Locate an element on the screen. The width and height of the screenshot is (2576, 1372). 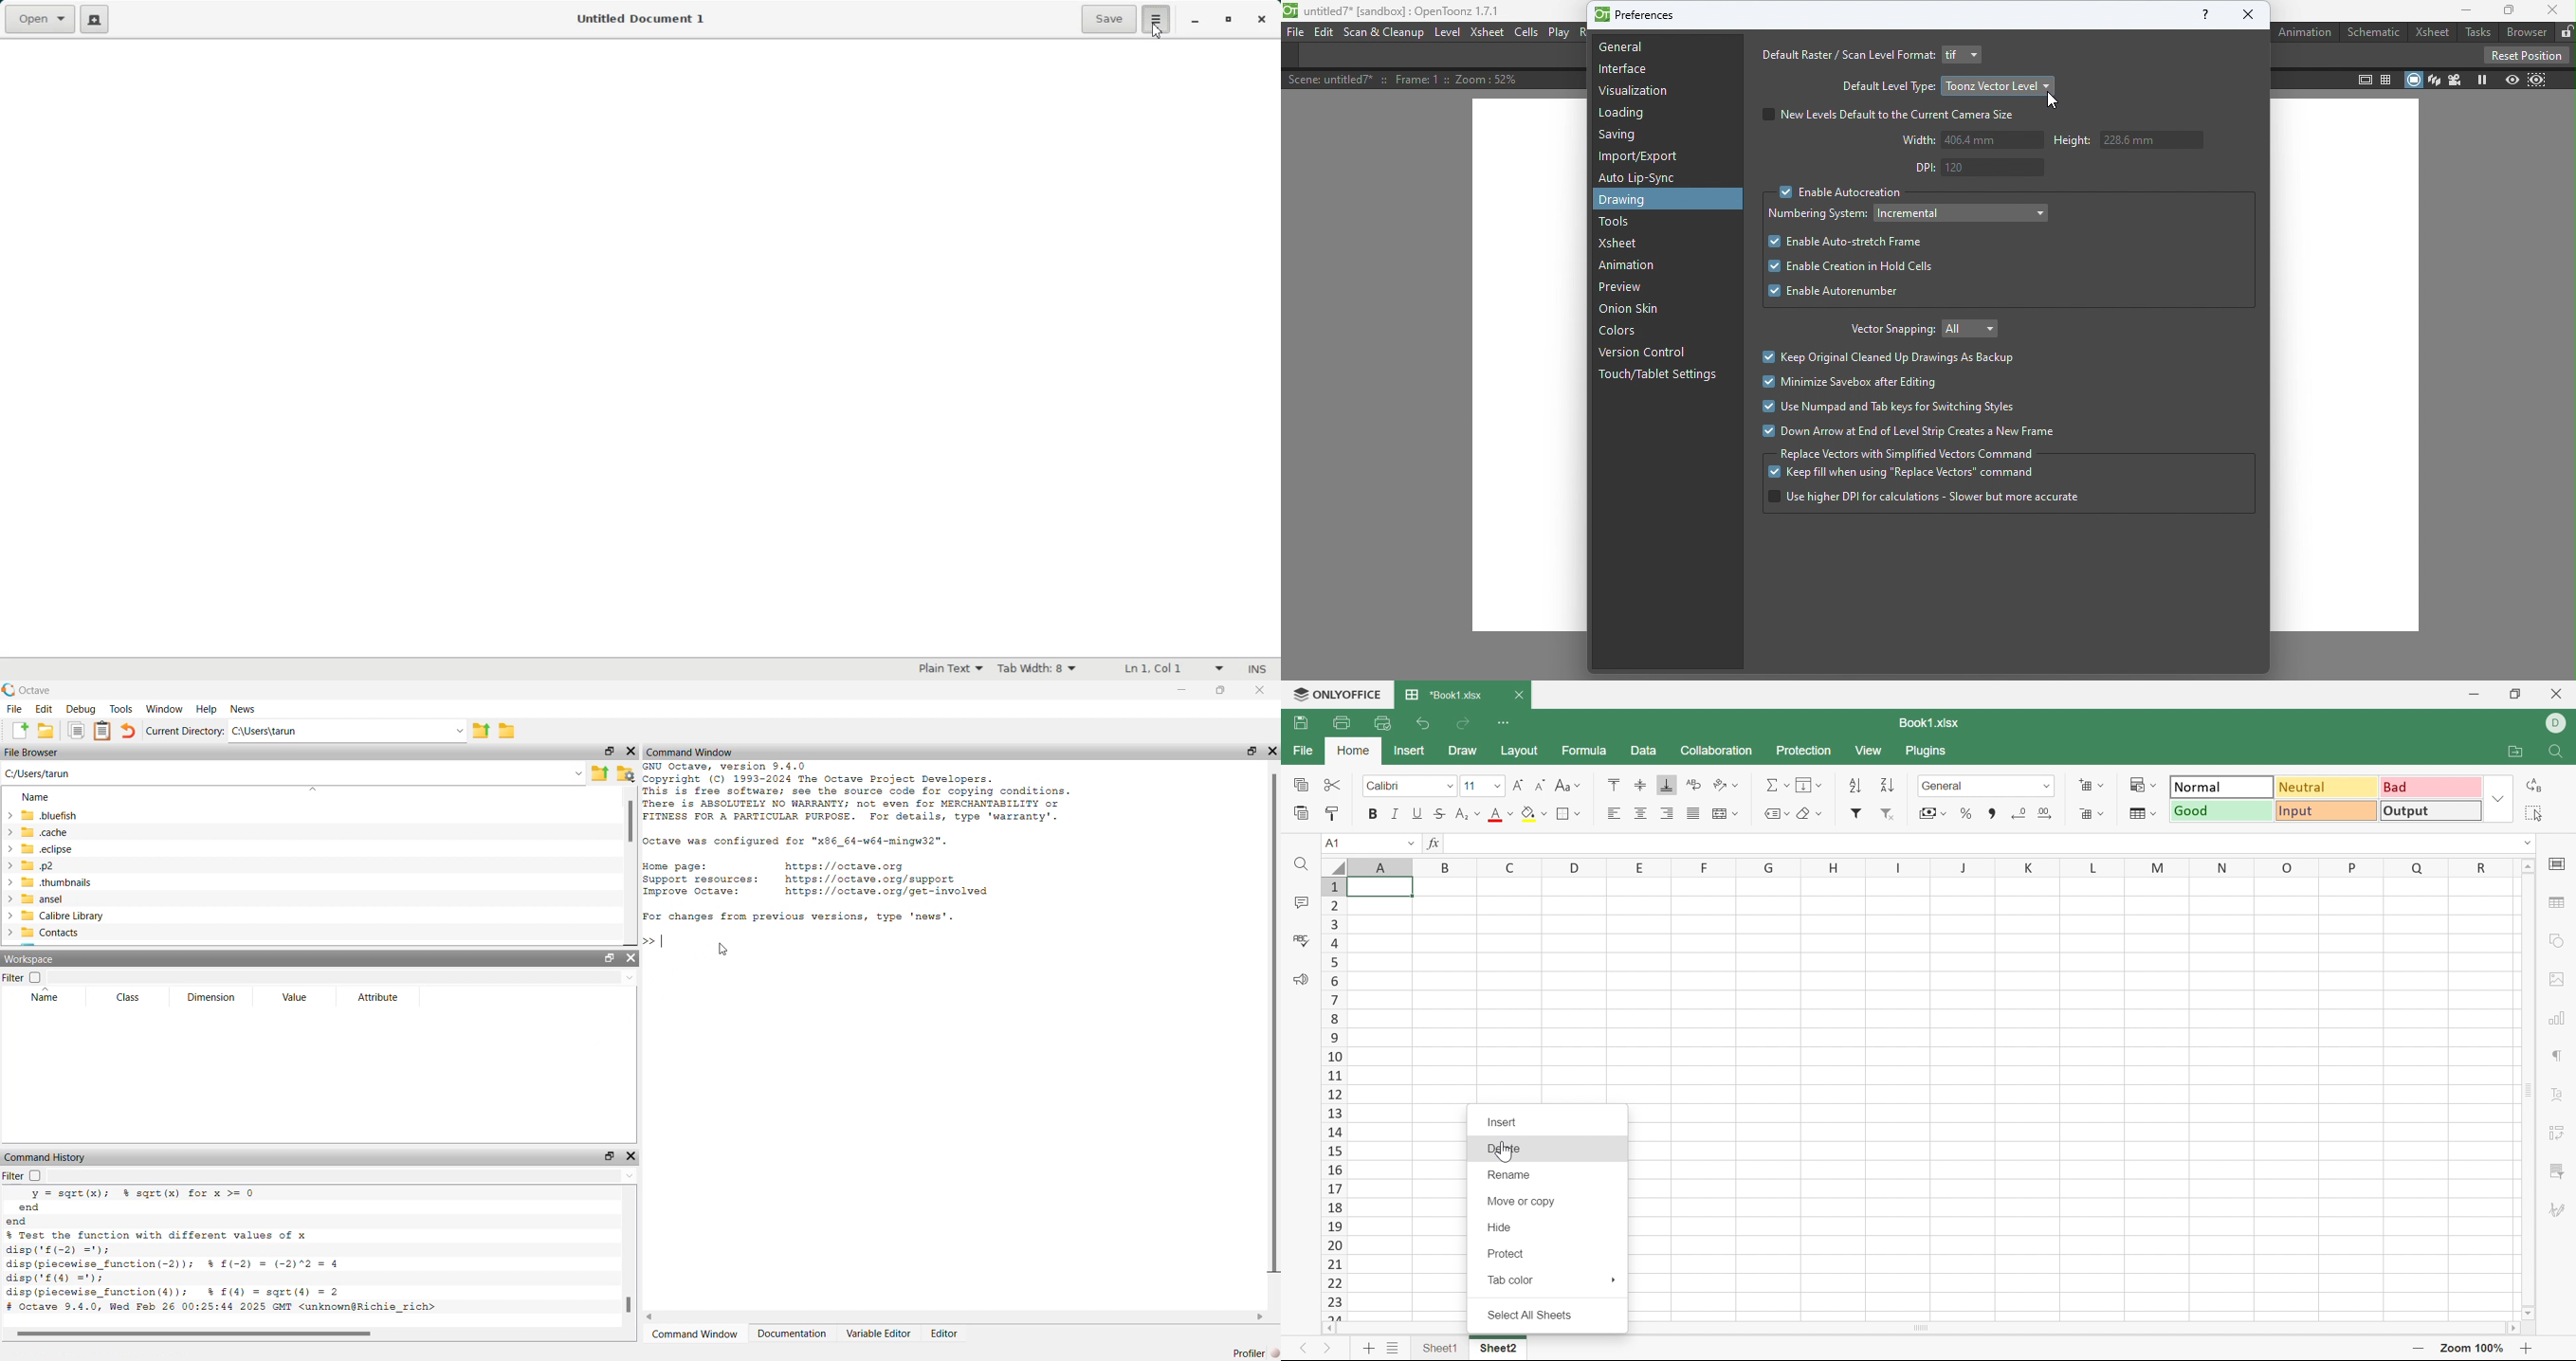
Bad is located at coordinates (2431, 787).